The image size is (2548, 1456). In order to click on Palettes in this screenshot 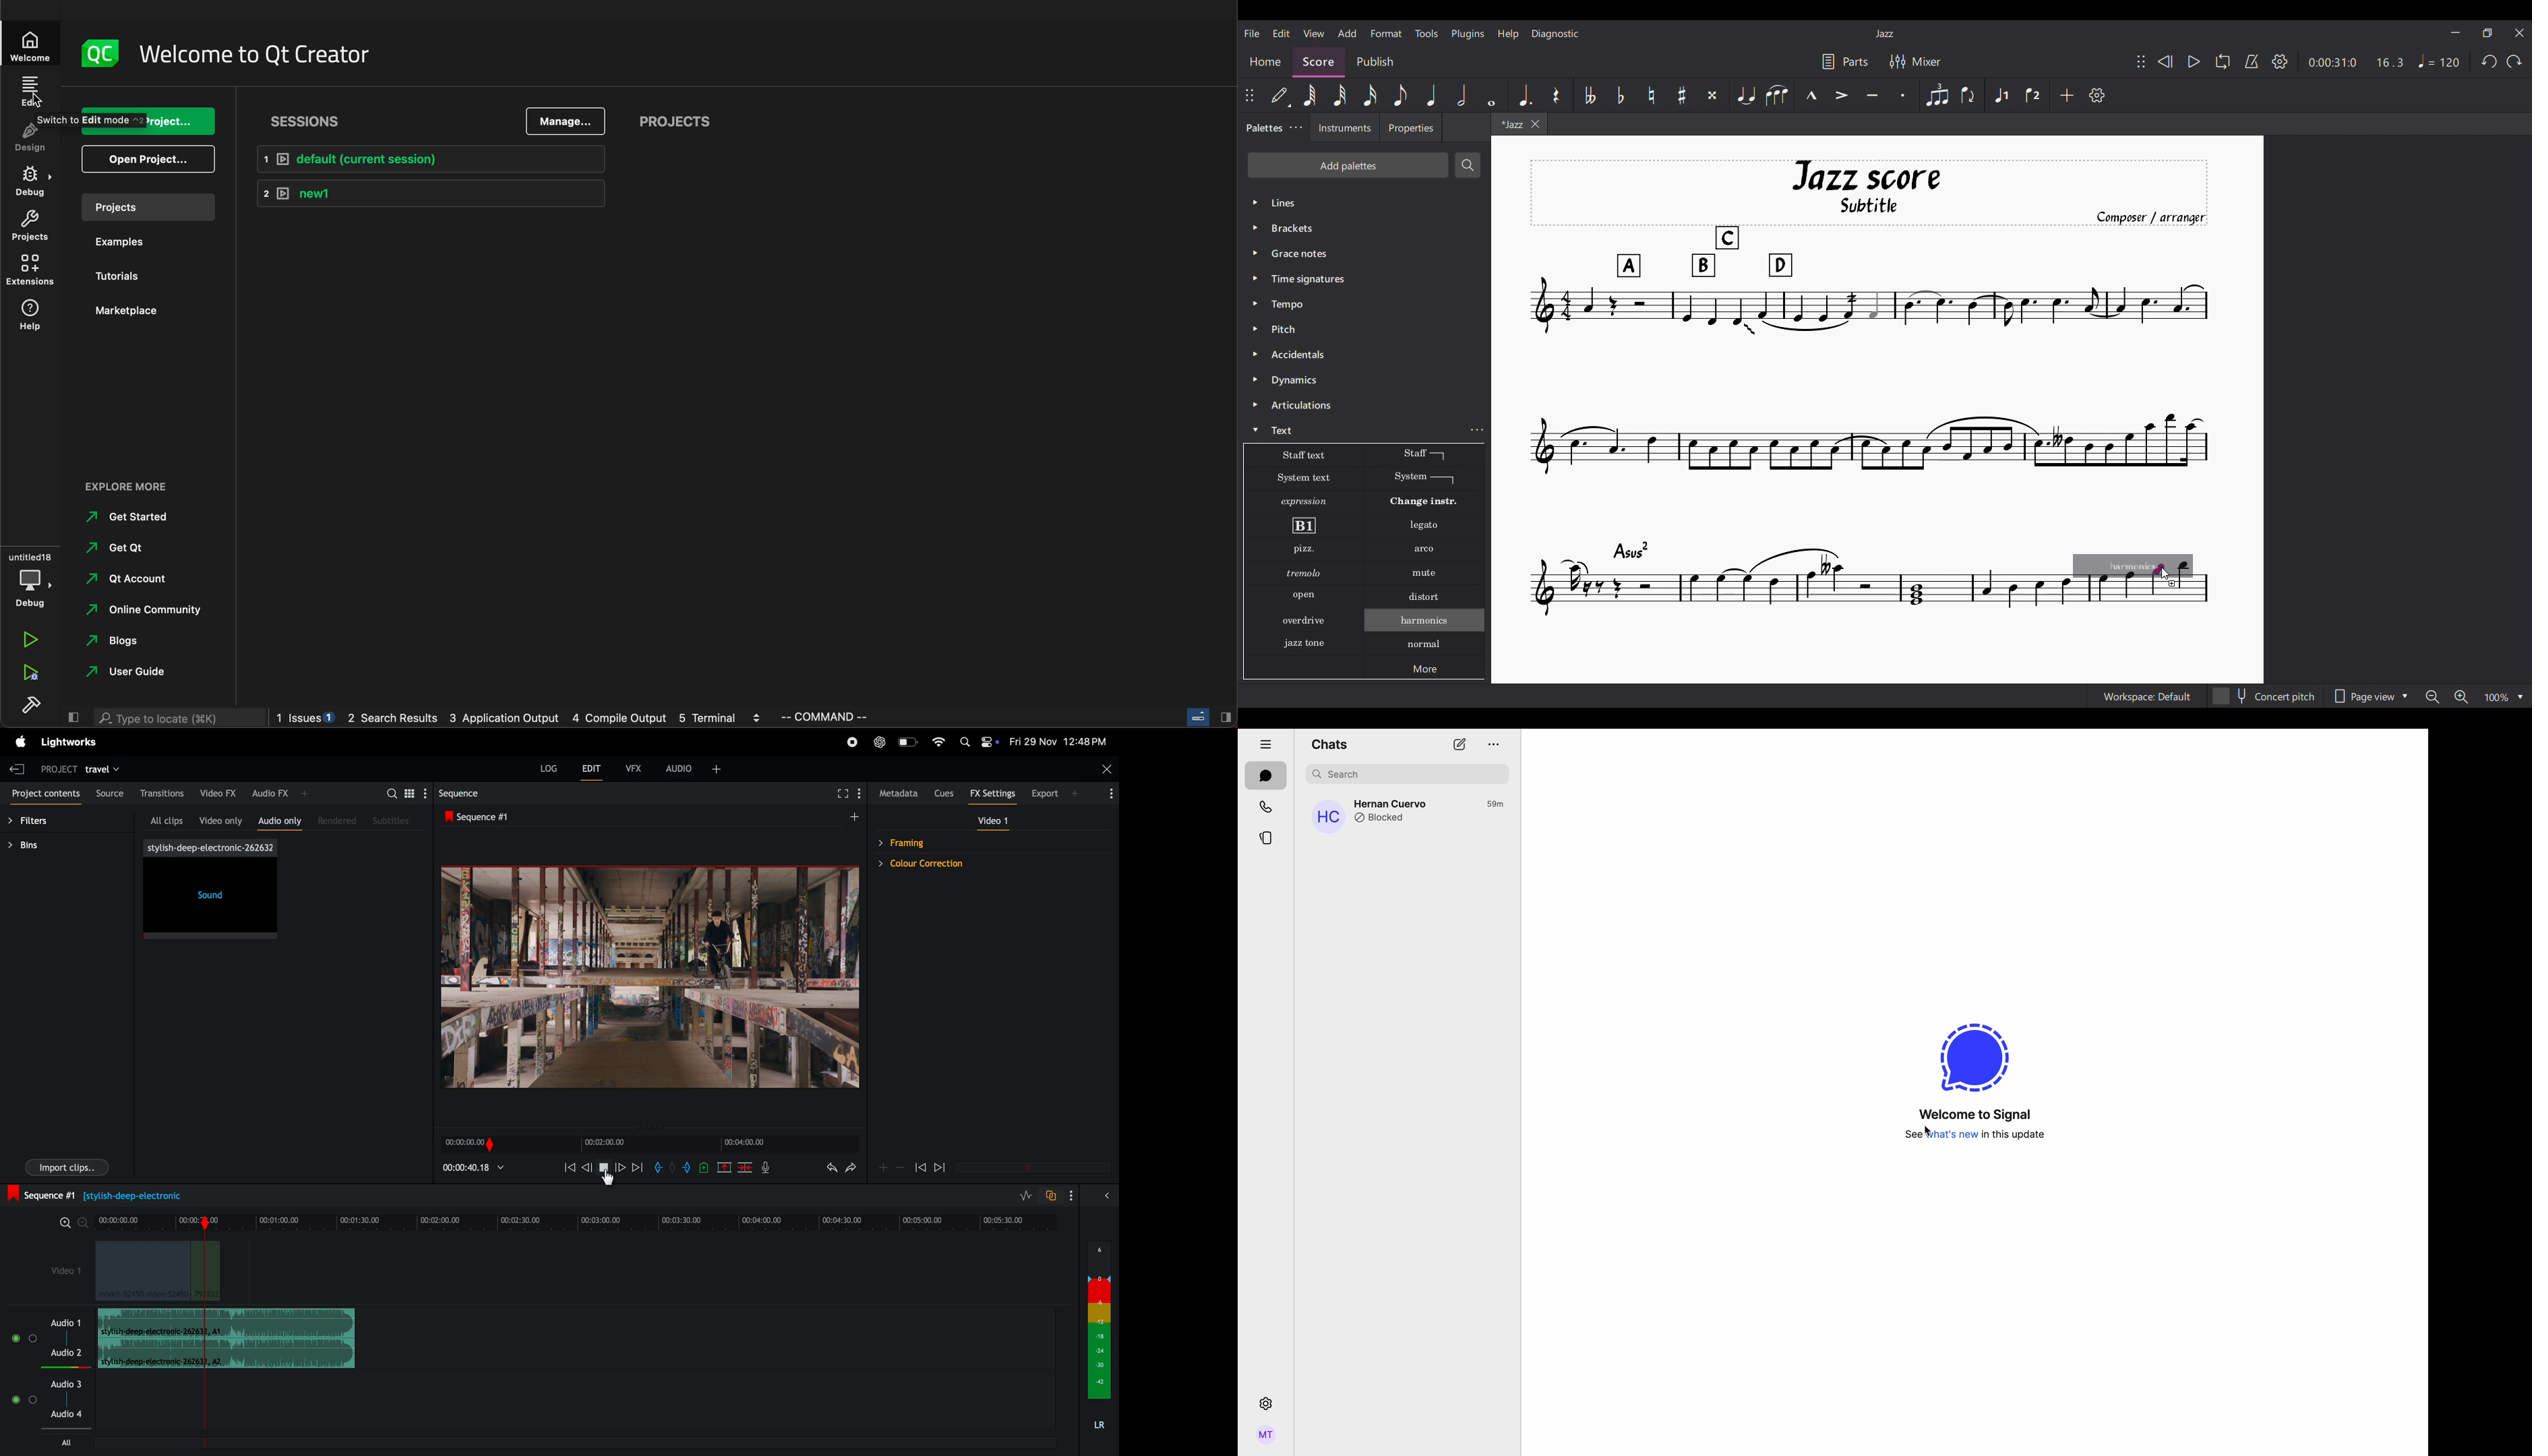, I will do `click(1262, 131)`.